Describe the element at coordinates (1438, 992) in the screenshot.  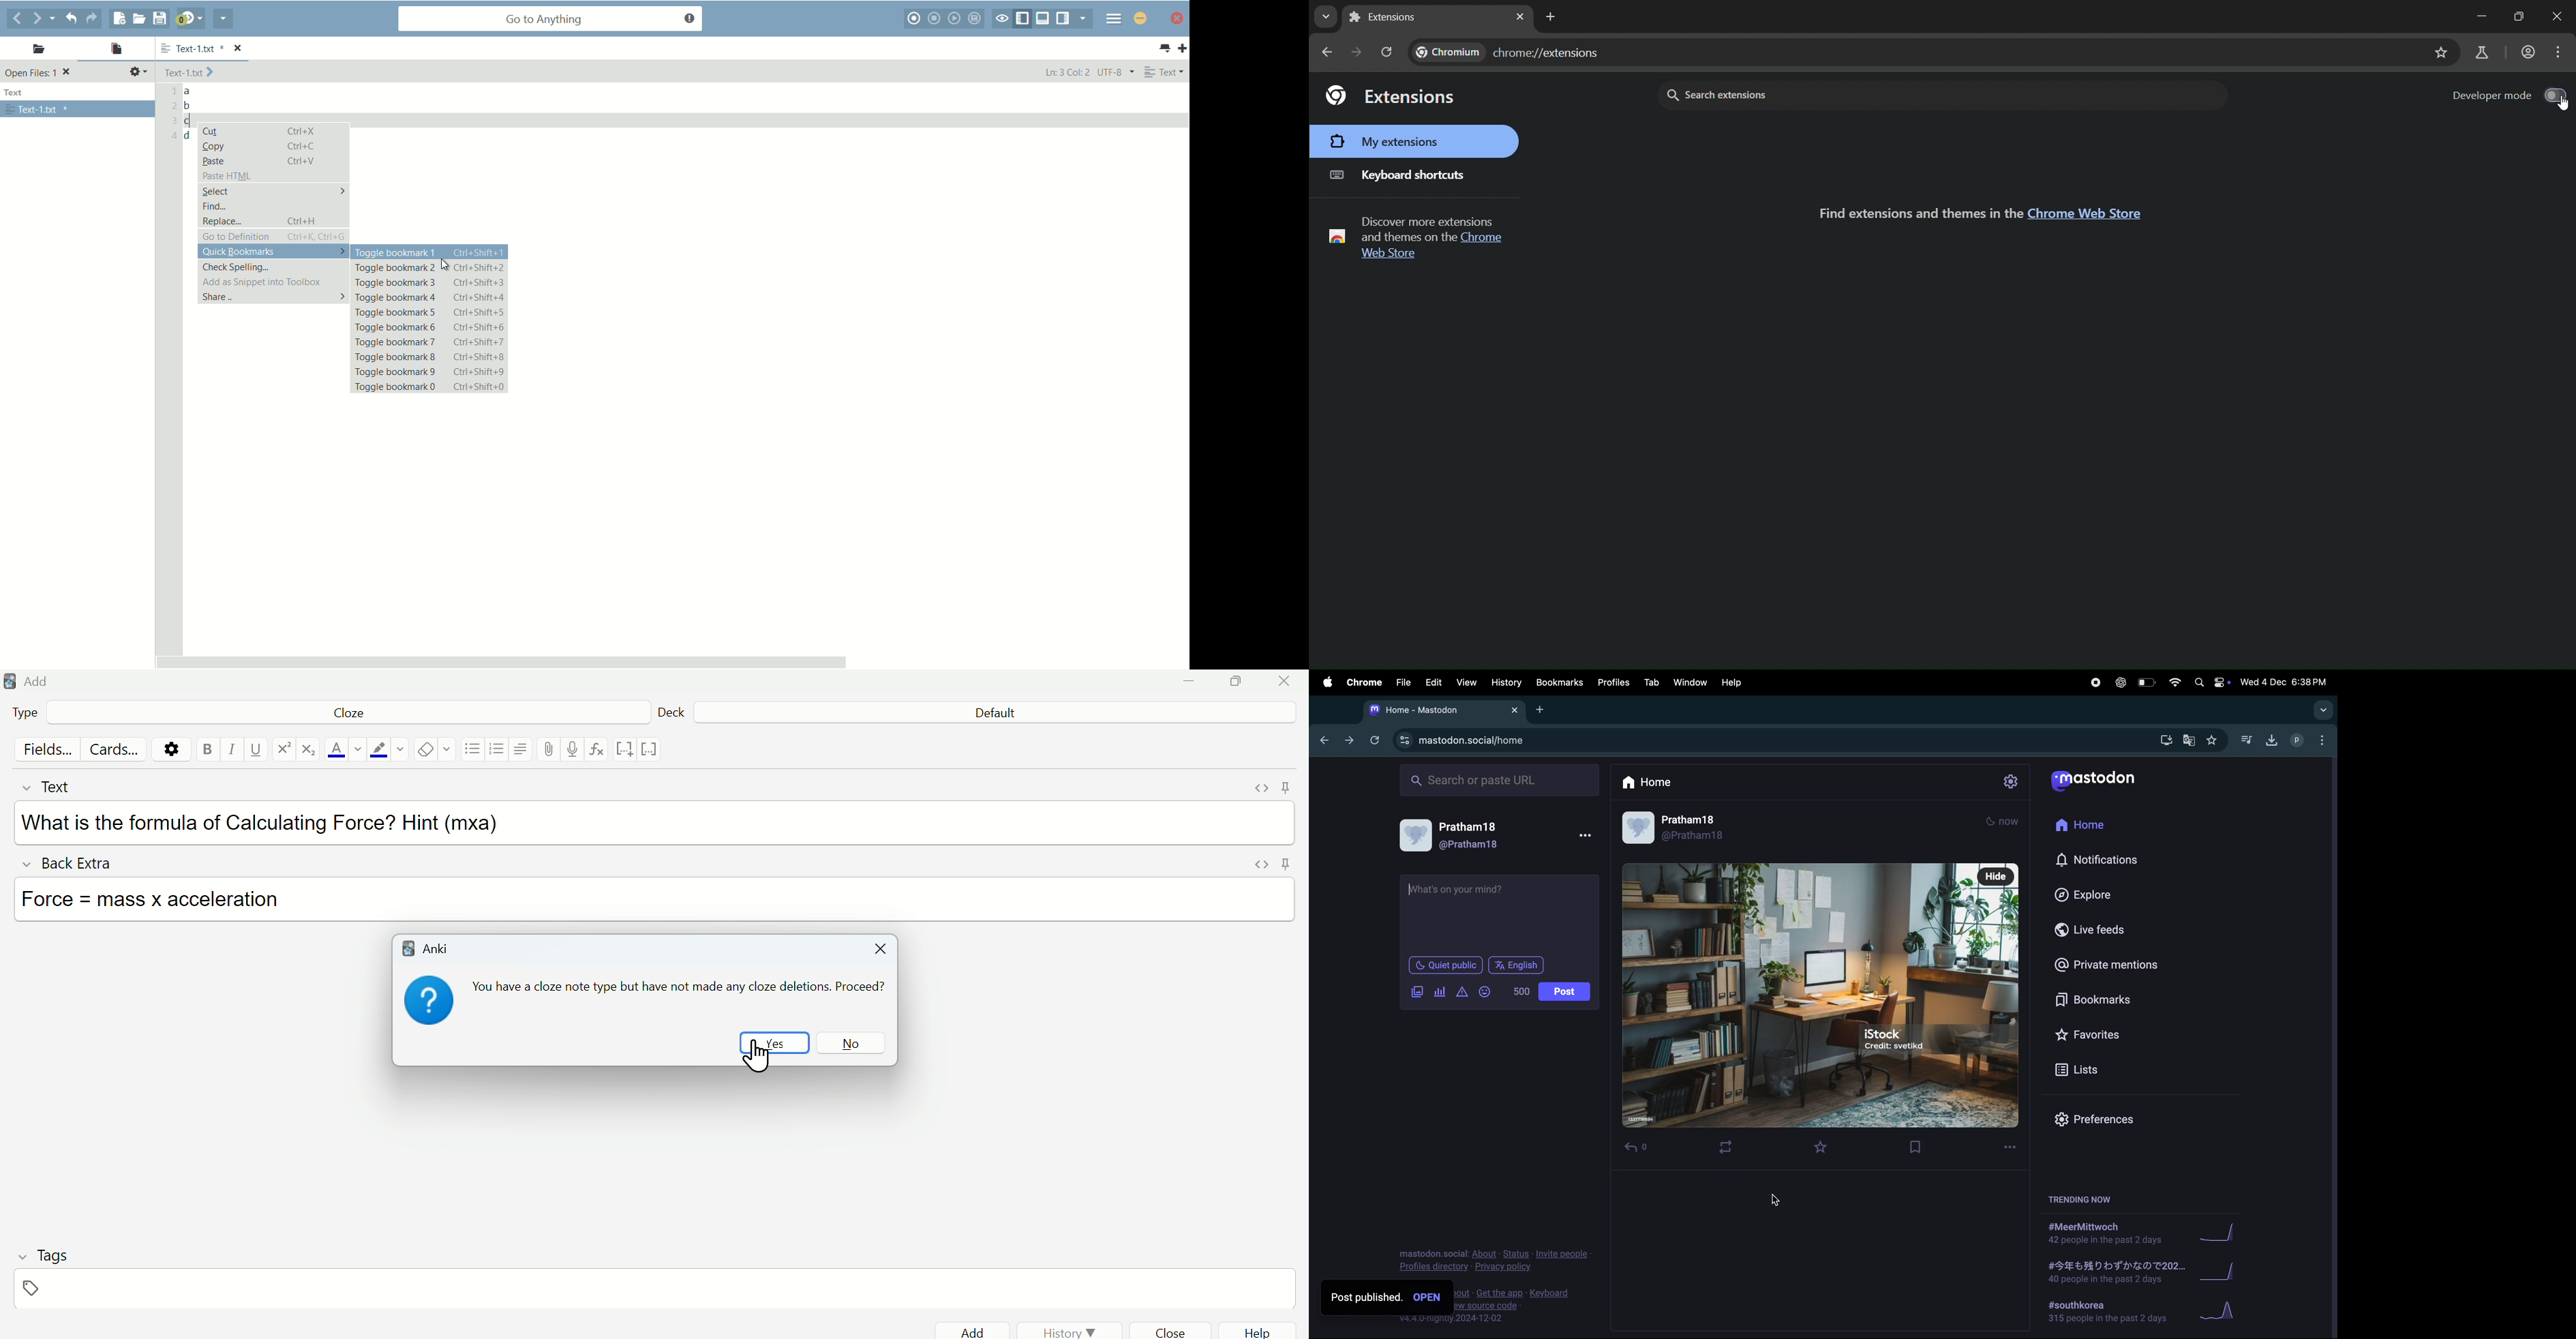
I see `poll` at that location.